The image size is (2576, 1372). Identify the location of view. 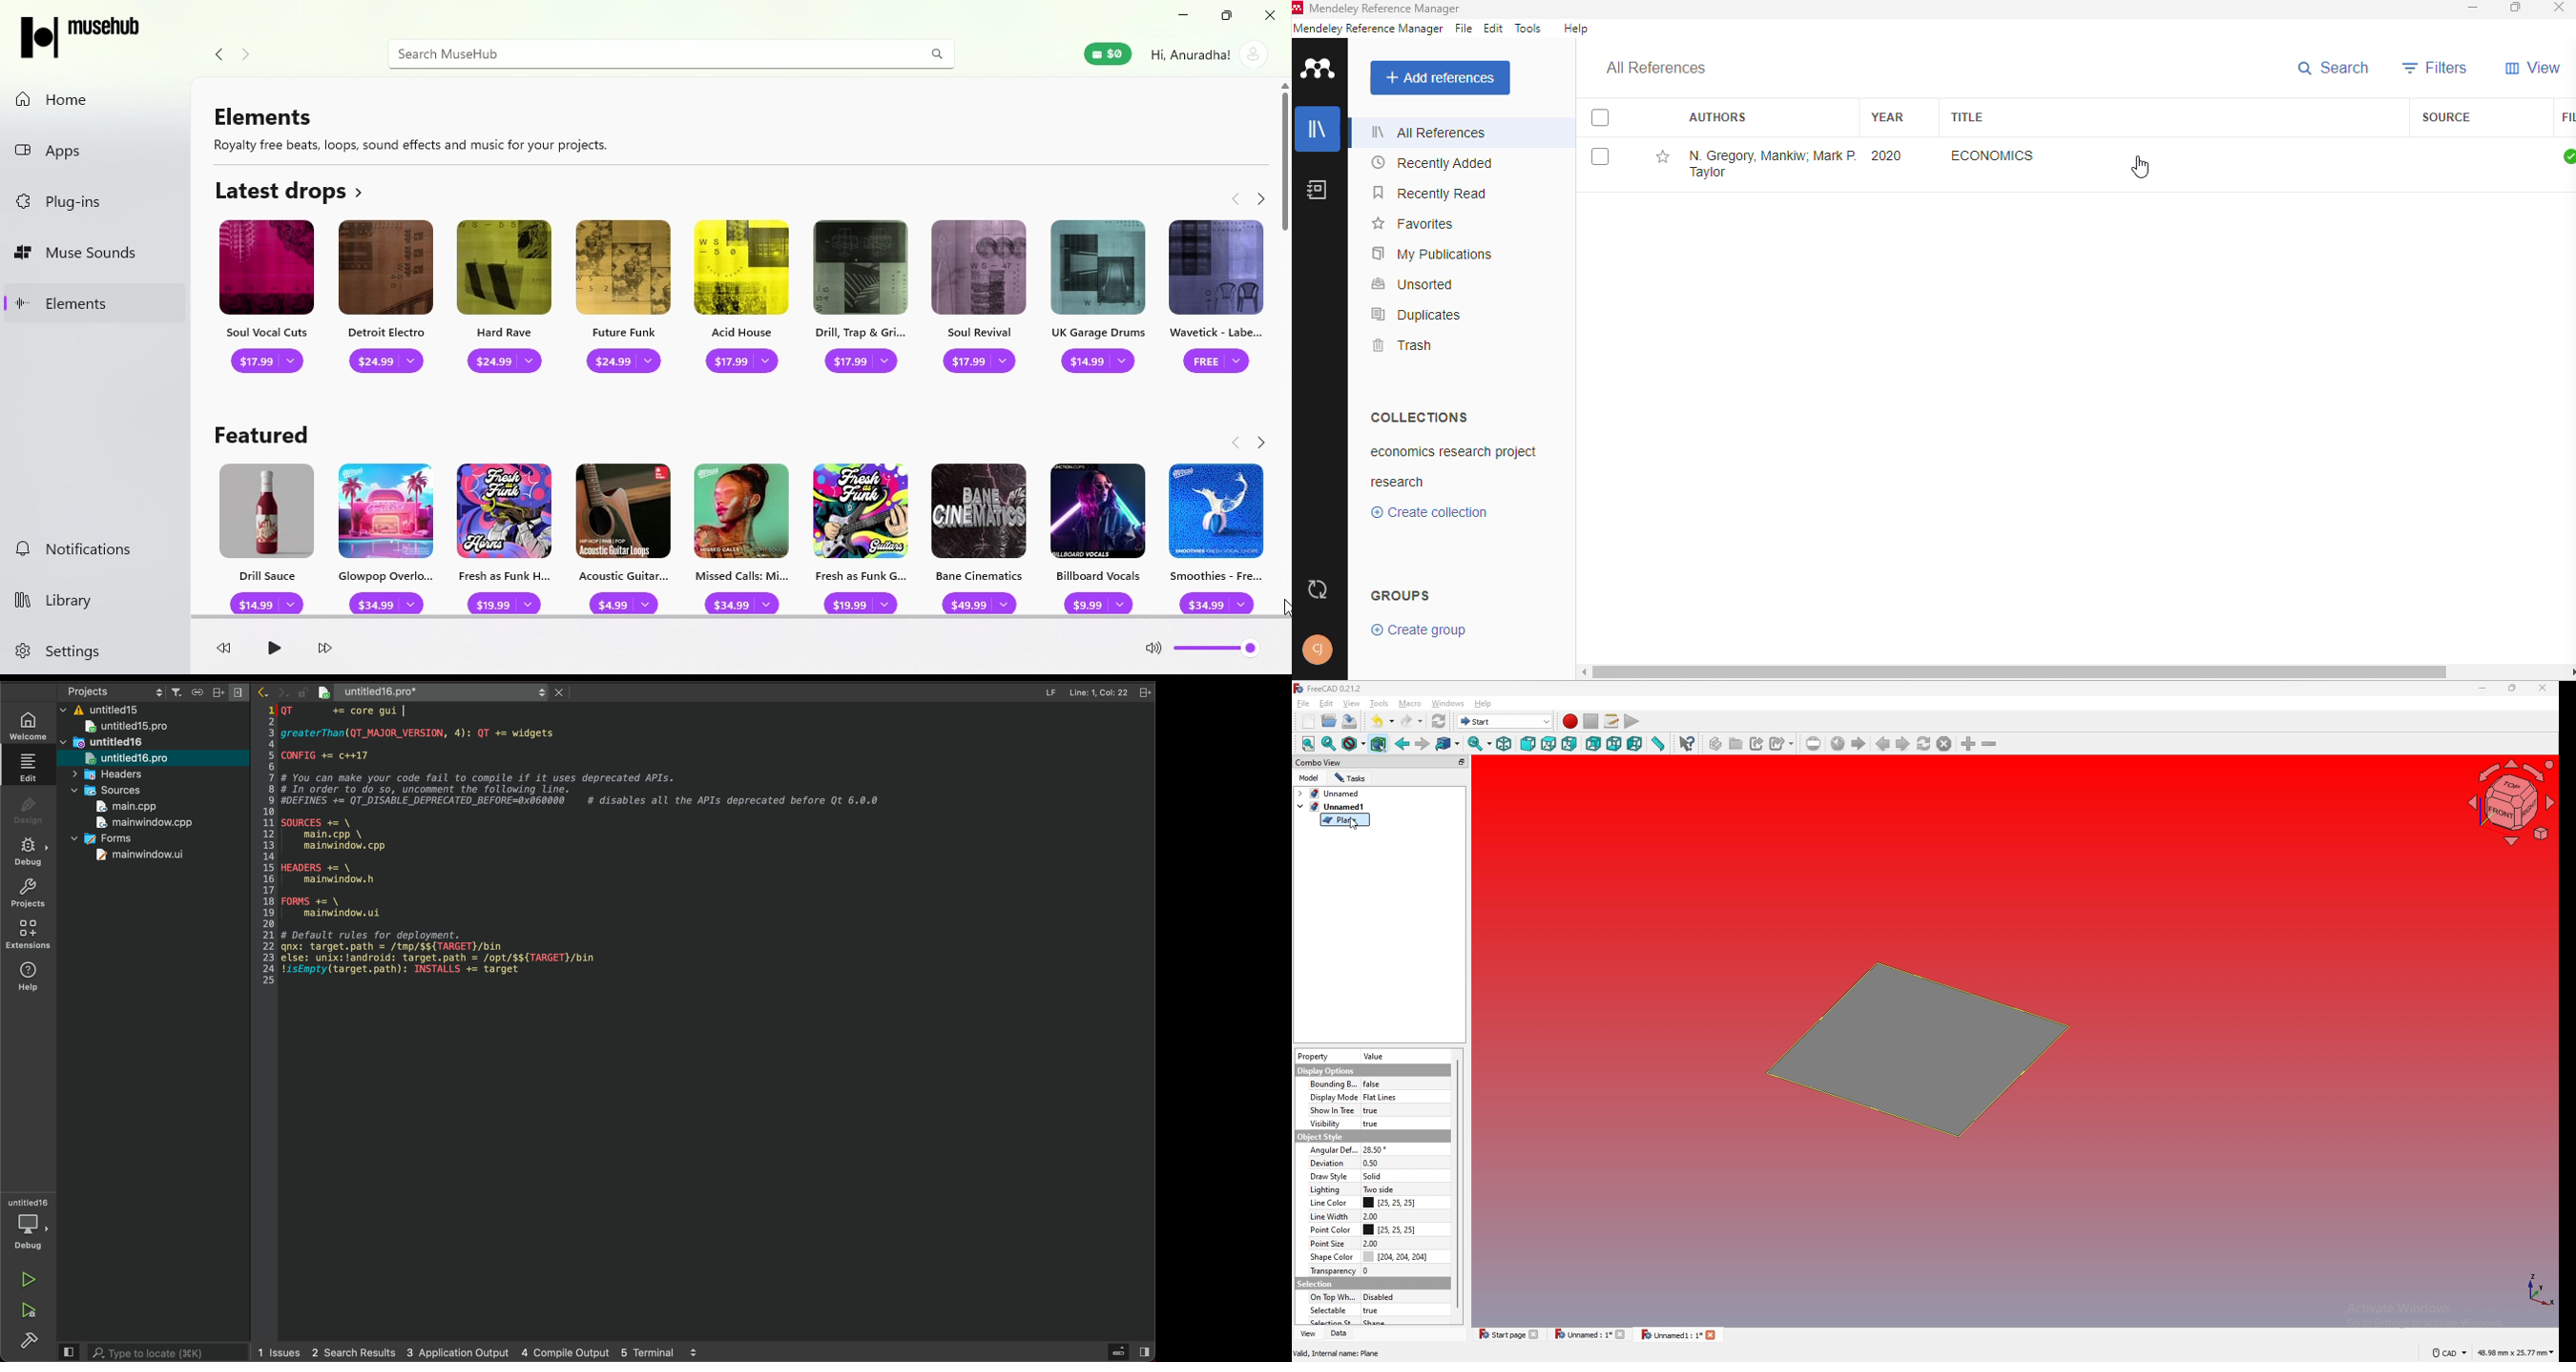
(2533, 68).